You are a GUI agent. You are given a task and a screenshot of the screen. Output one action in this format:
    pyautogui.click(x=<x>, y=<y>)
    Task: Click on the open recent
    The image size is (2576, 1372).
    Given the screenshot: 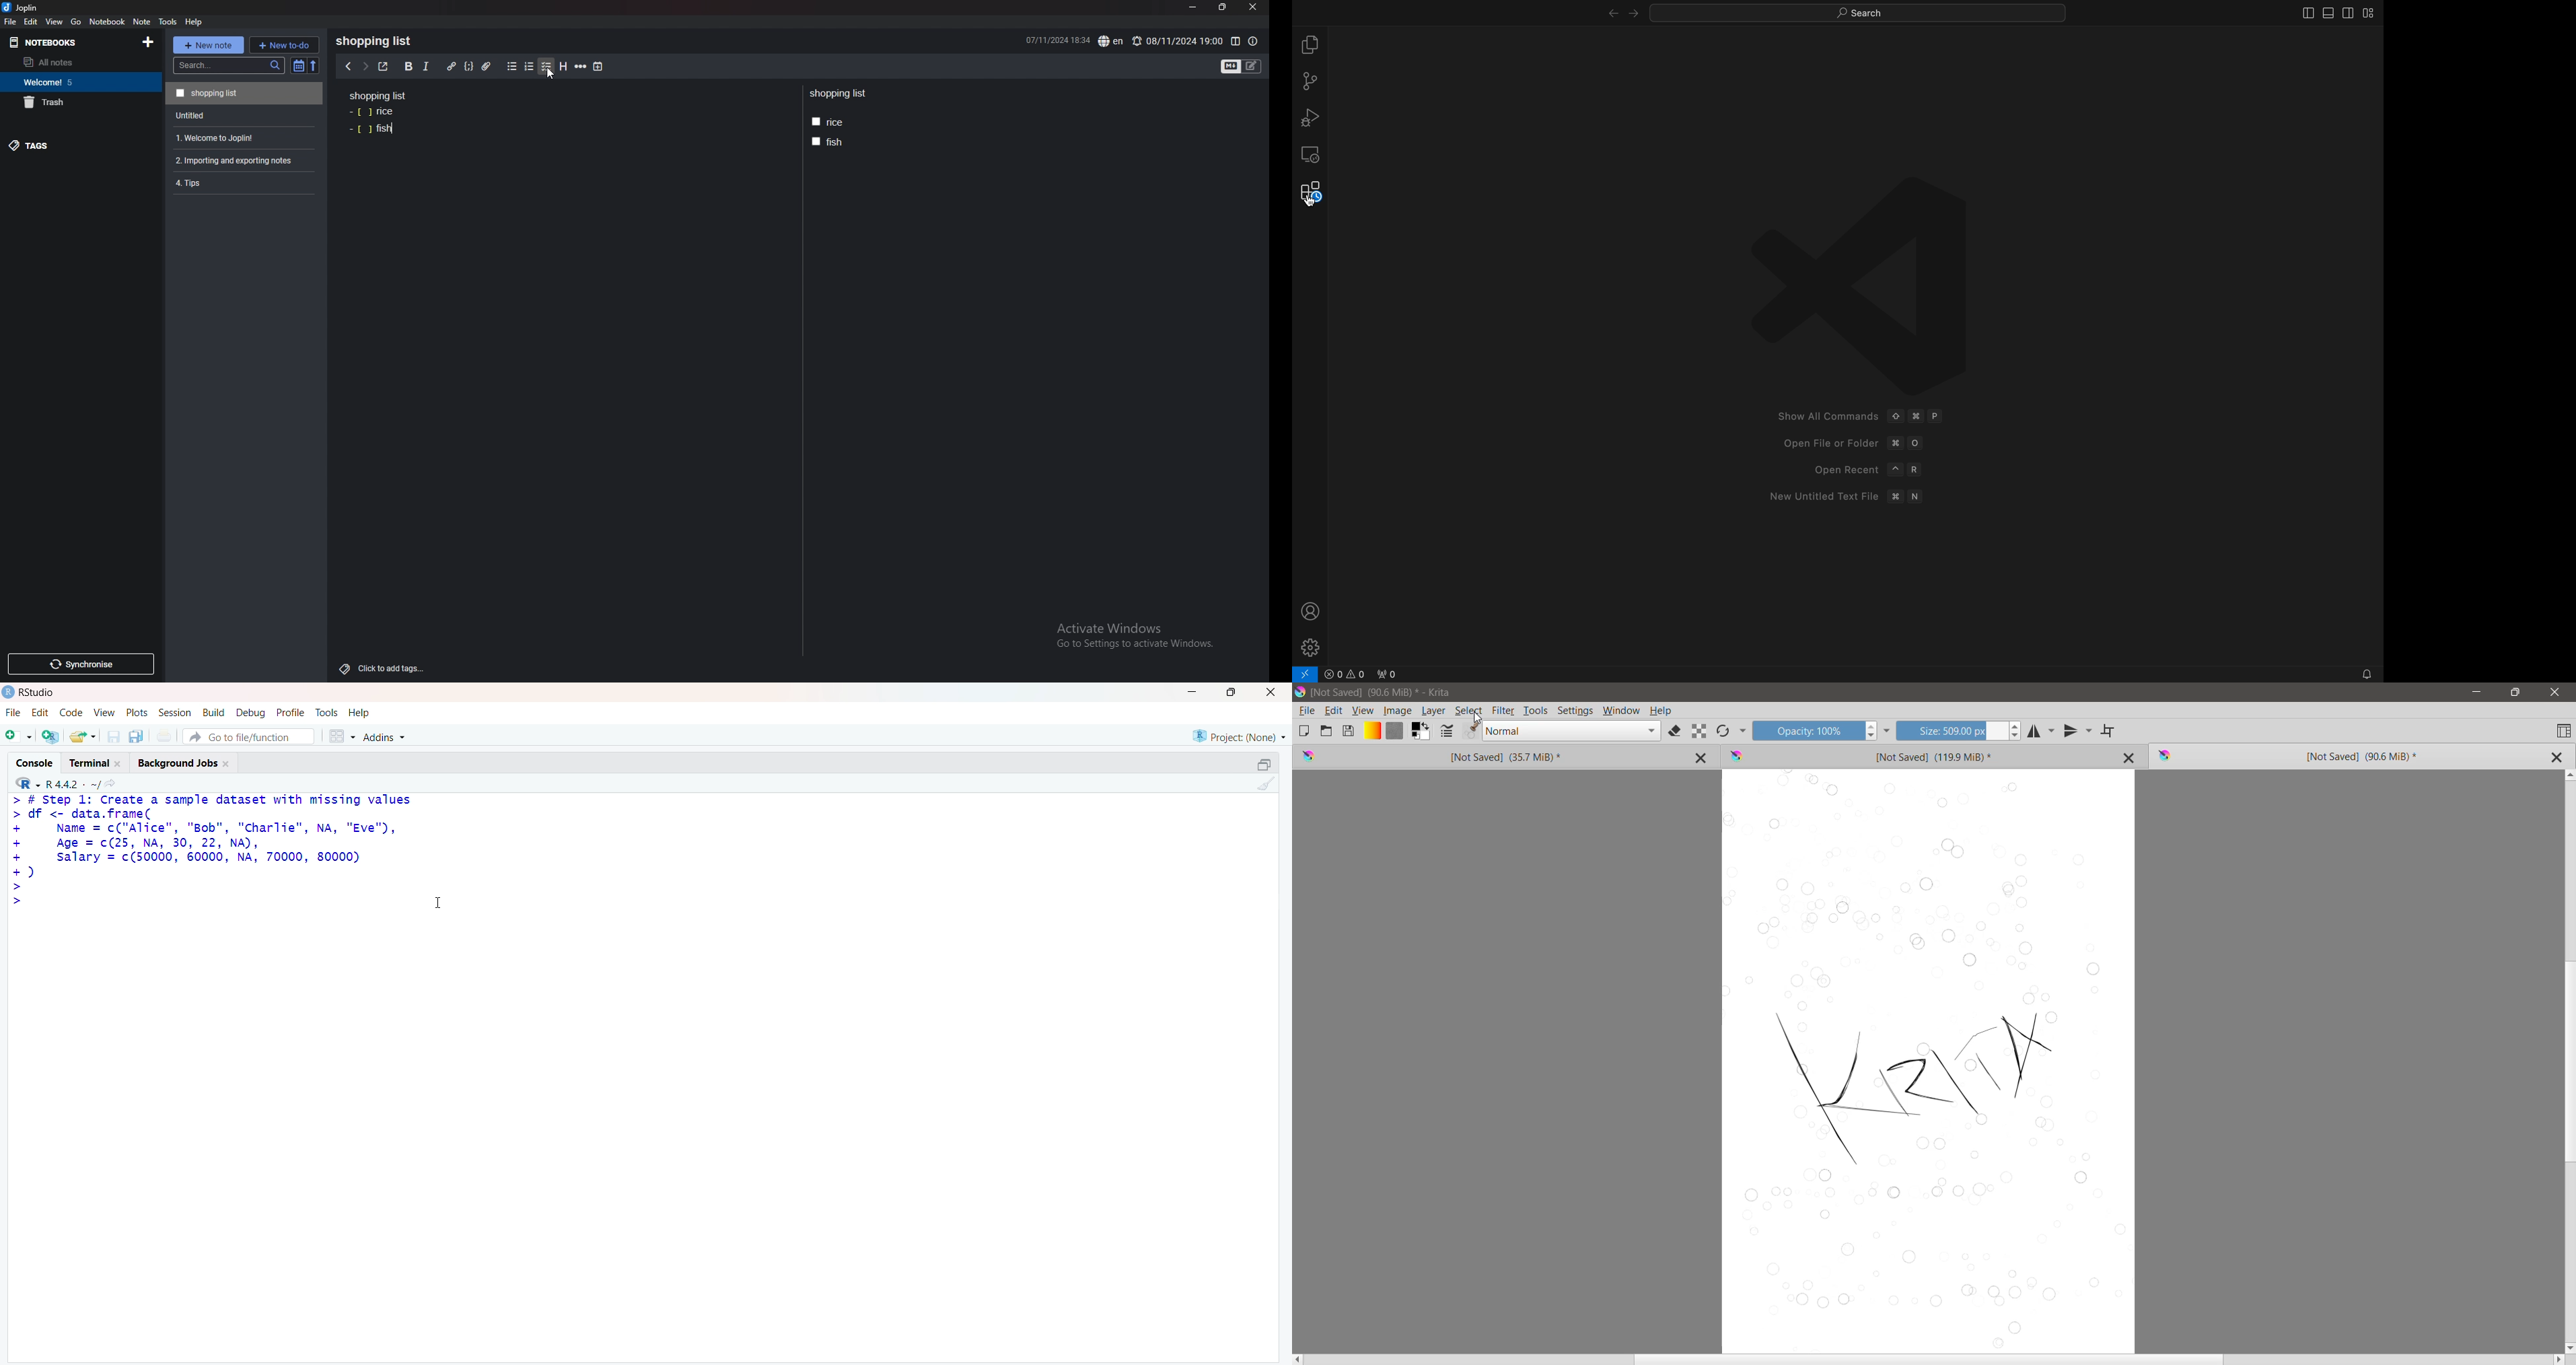 What is the action you would take?
    pyautogui.click(x=1866, y=471)
    